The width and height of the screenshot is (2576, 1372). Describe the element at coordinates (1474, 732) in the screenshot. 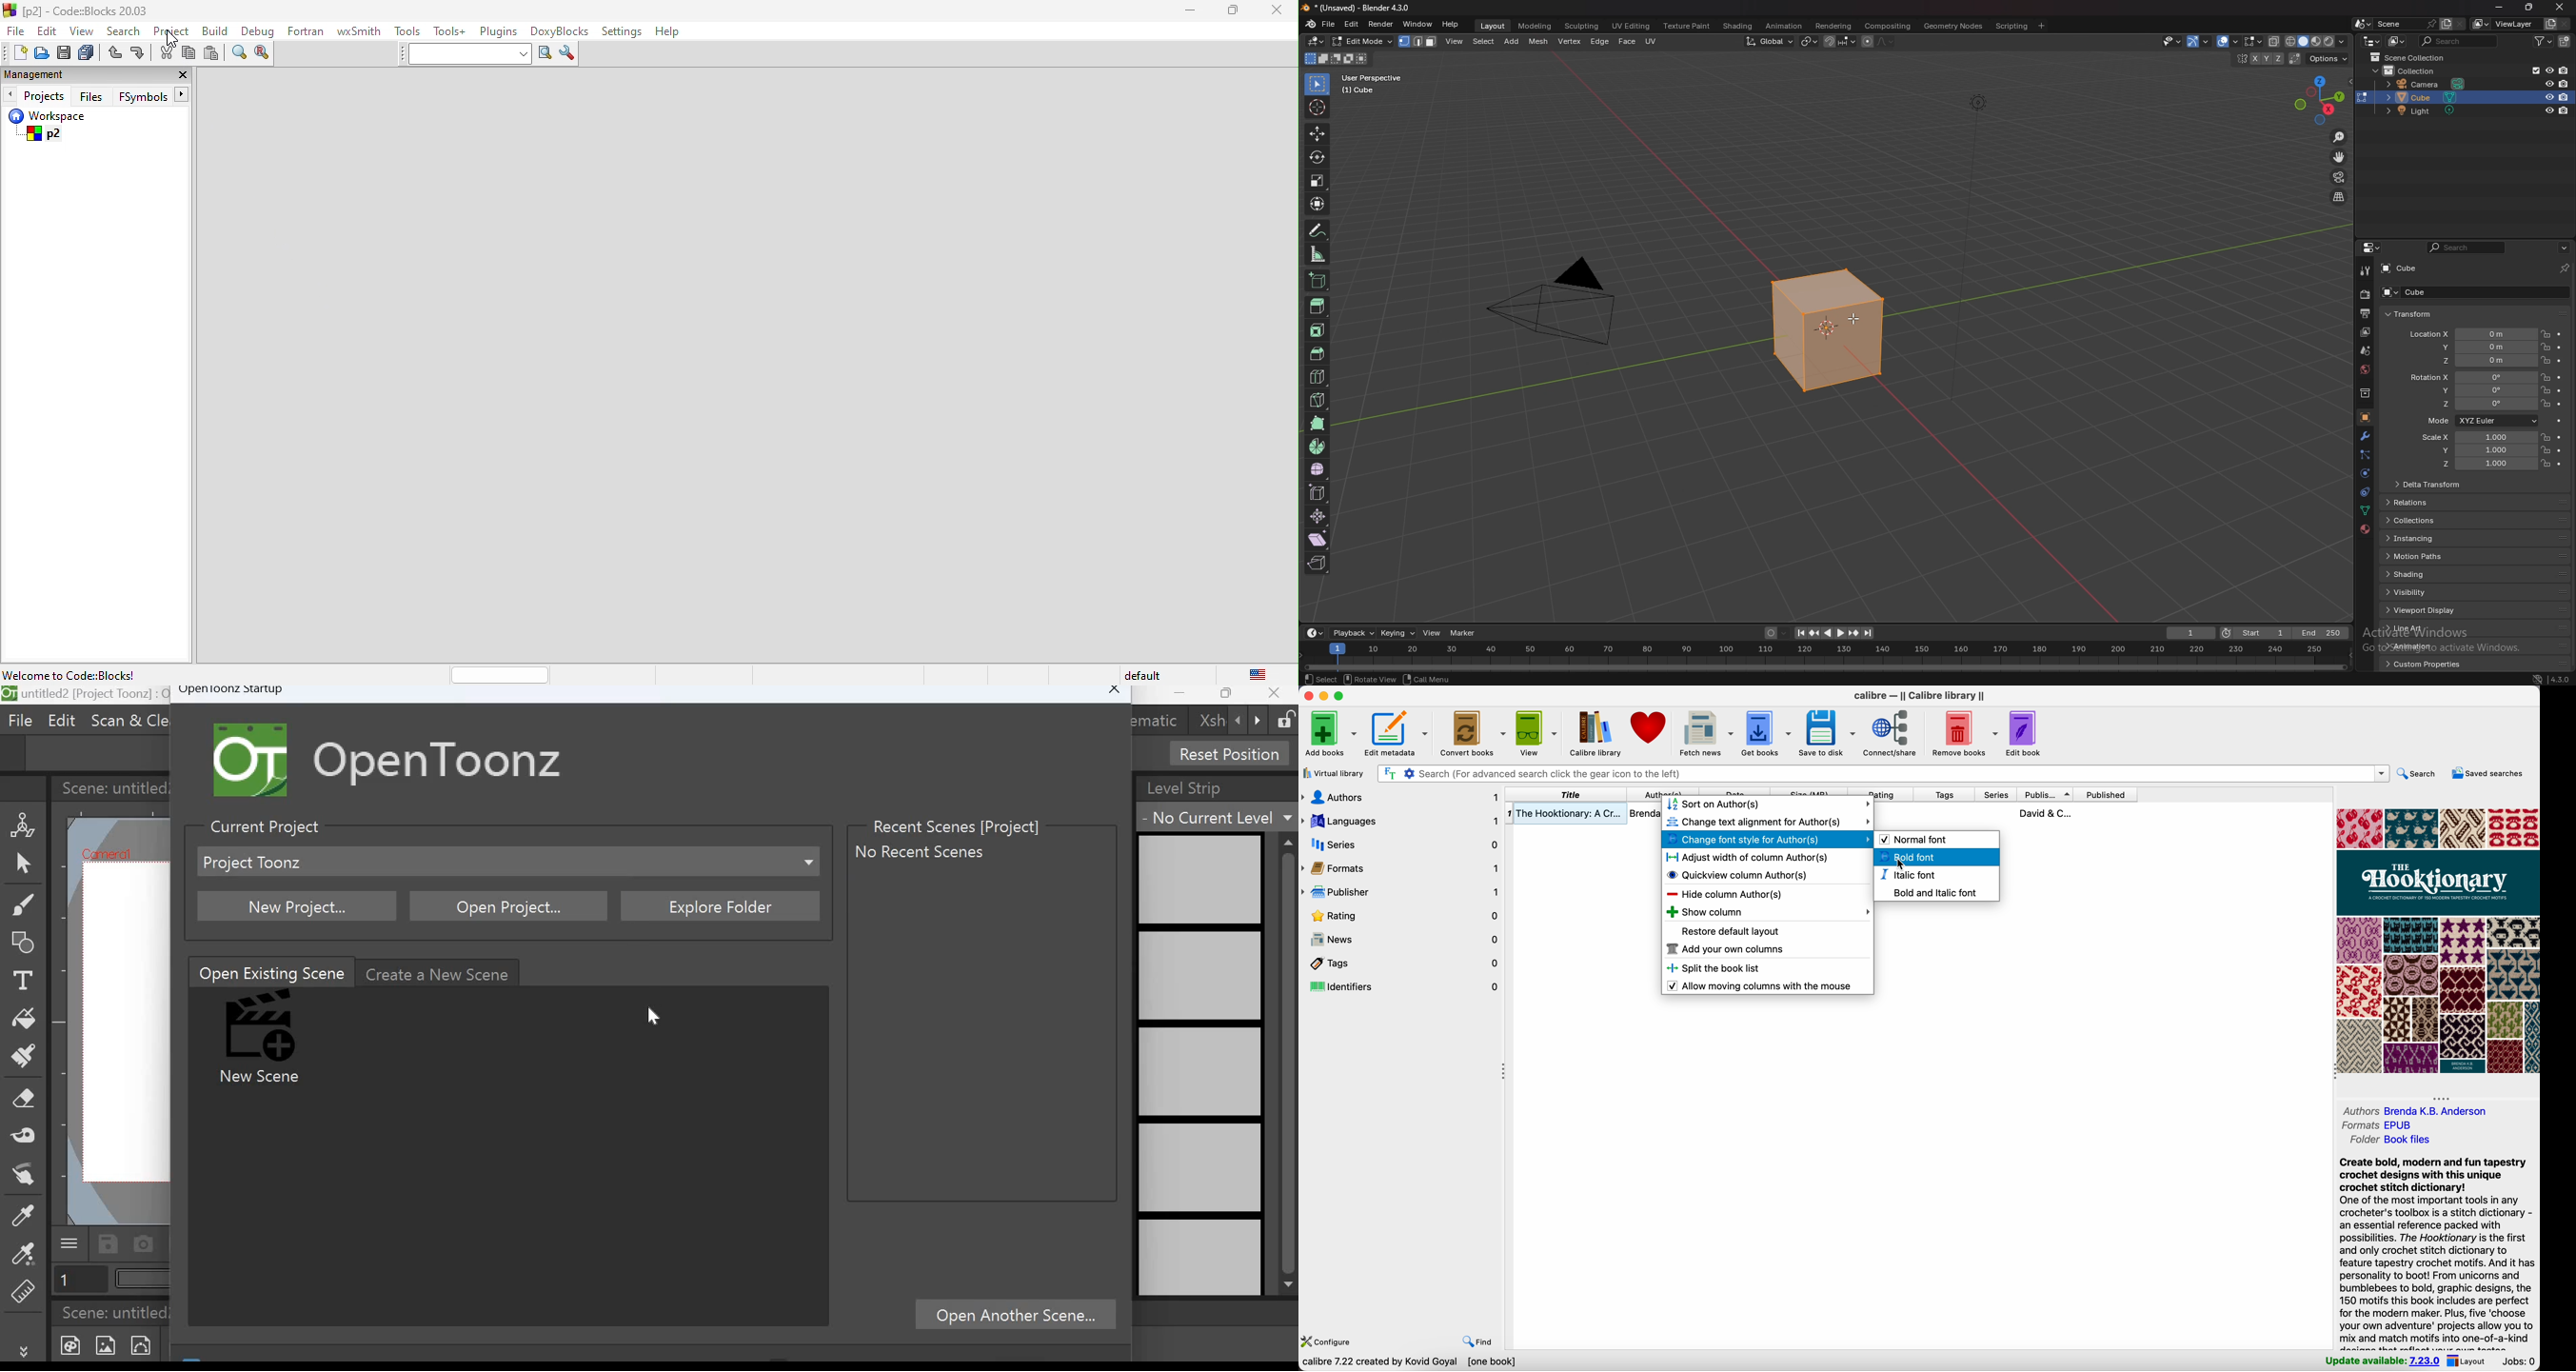

I see `convert books` at that location.